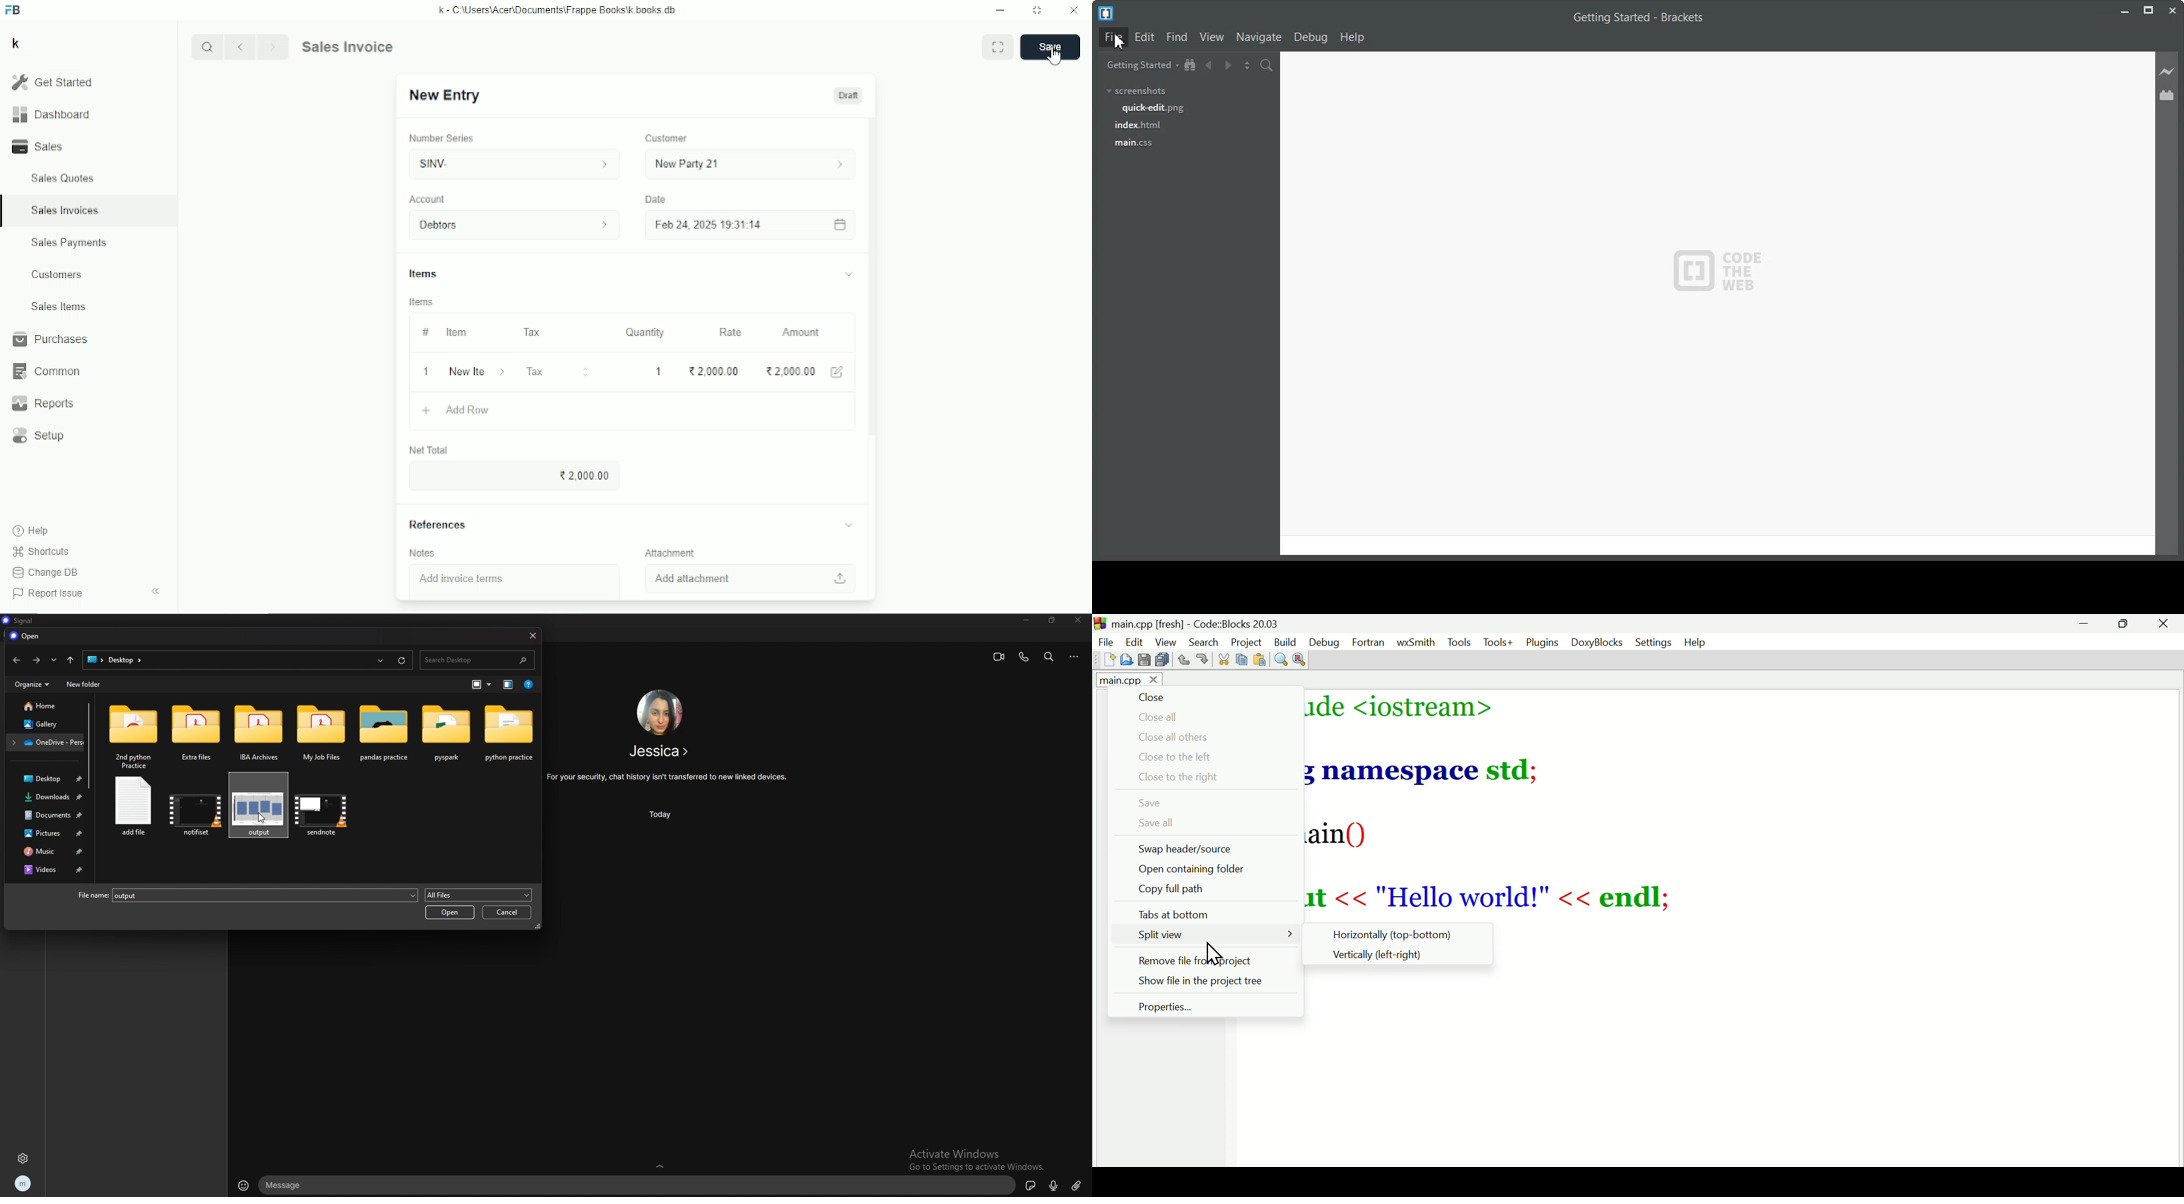 Image resolution: width=2184 pixels, height=1204 pixels. What do you see at coordinates (998, 46) in the screenshot?
I see `Toggle between form and full width` at bounding box center [998, 46].